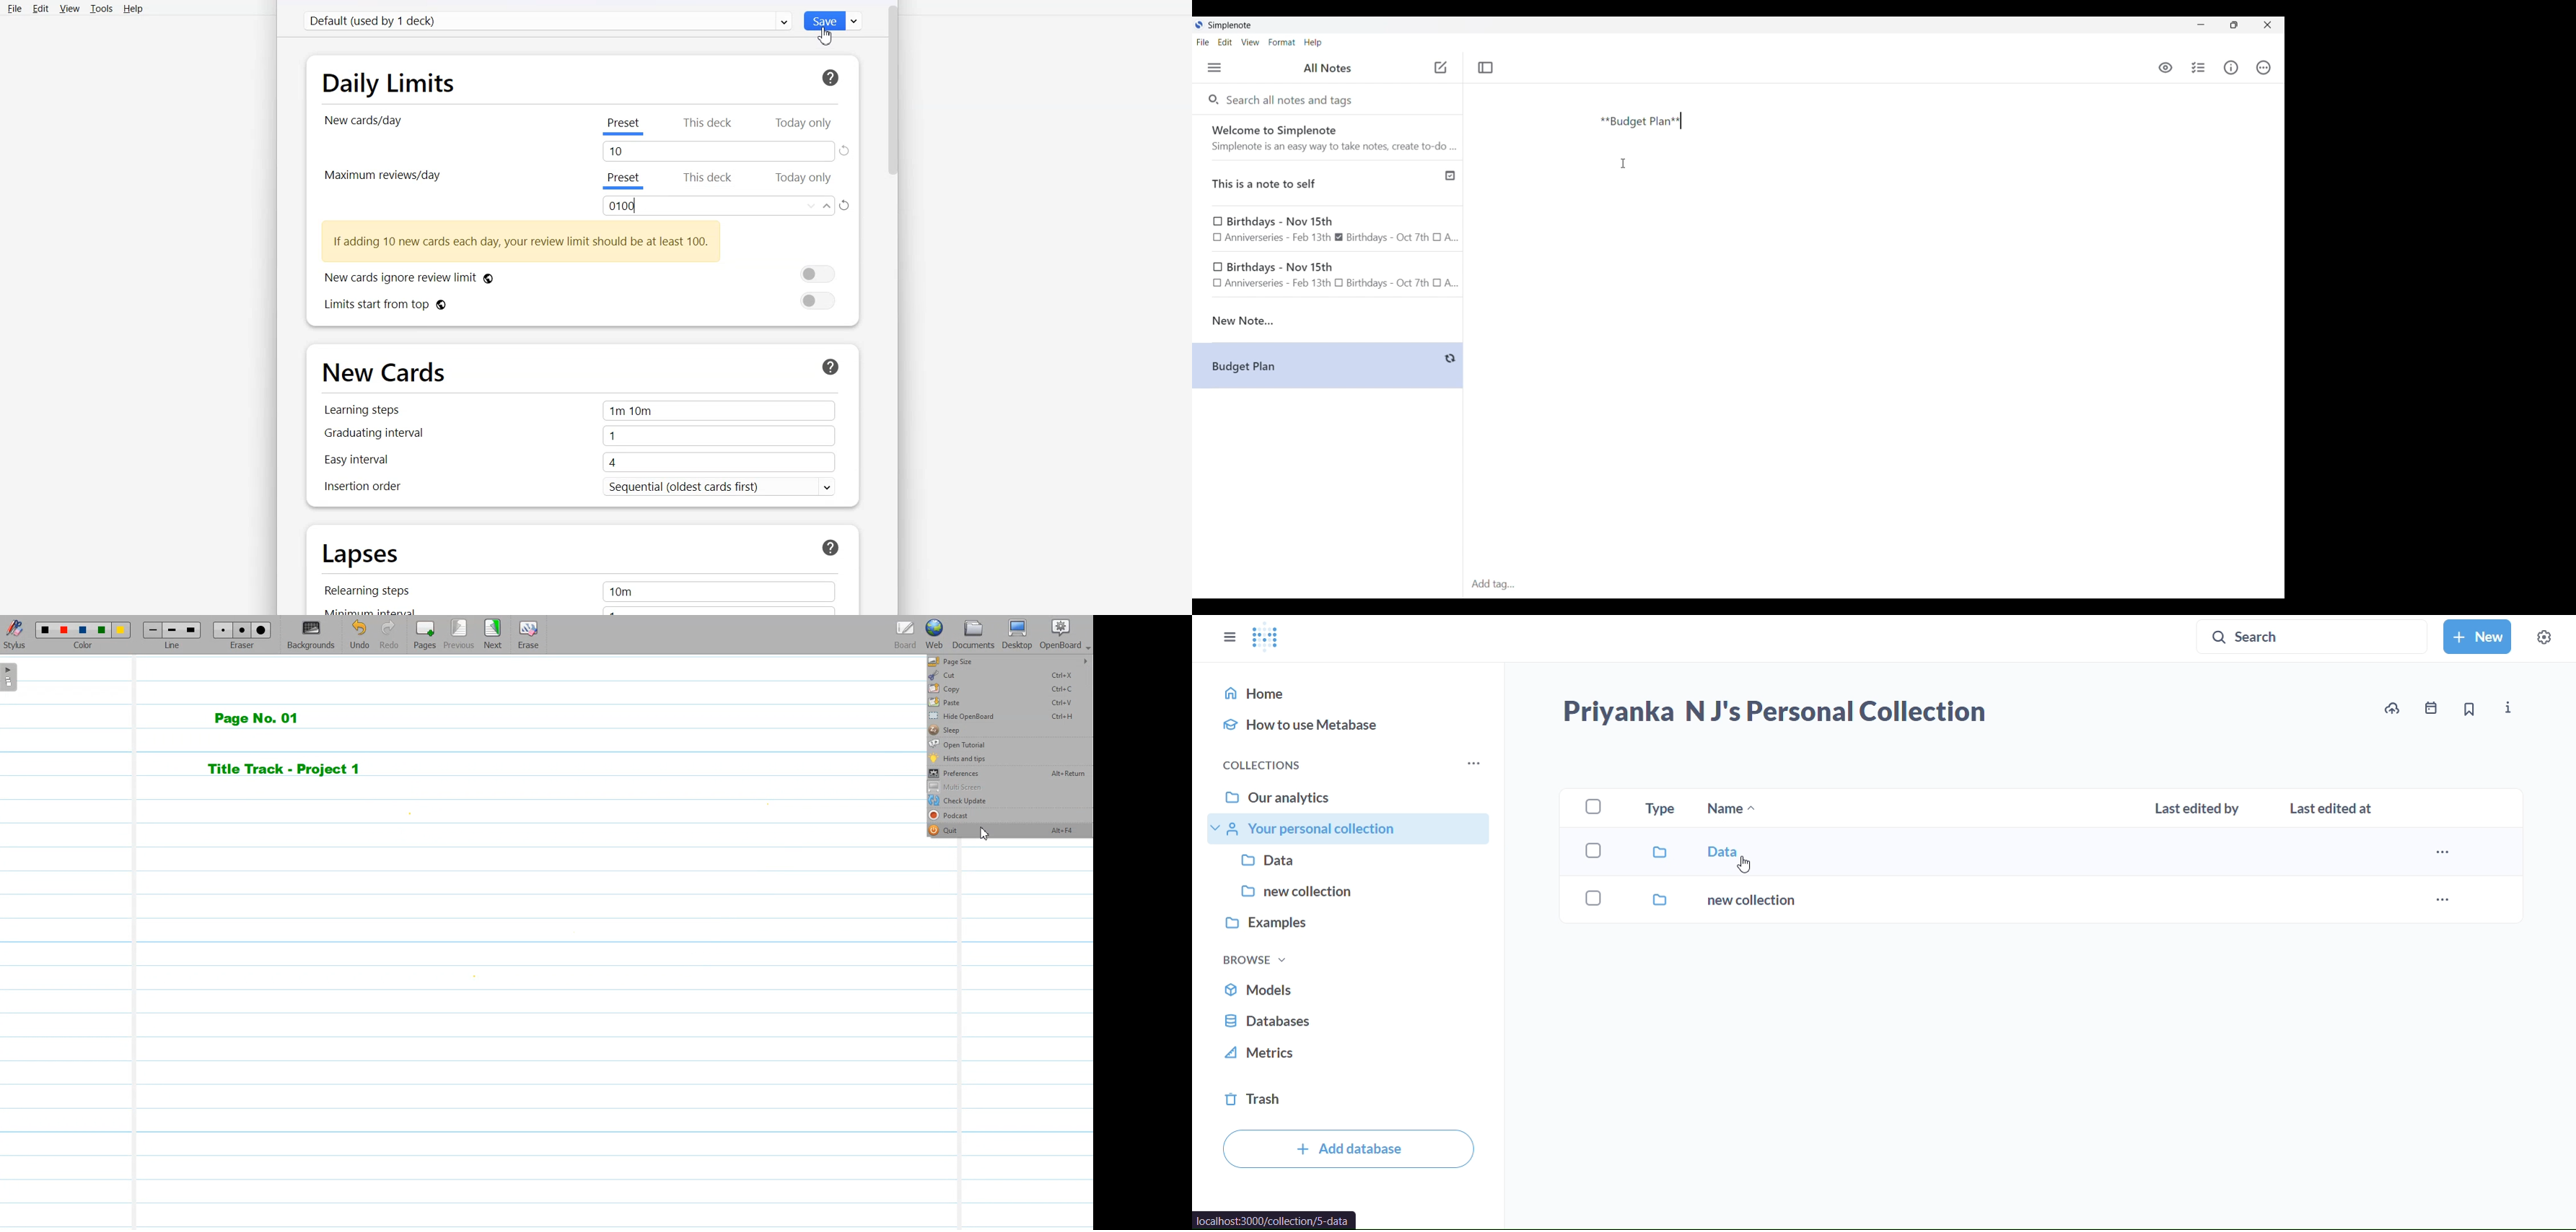  I want to click on Cursor position unchanged , so click(1623, 163).